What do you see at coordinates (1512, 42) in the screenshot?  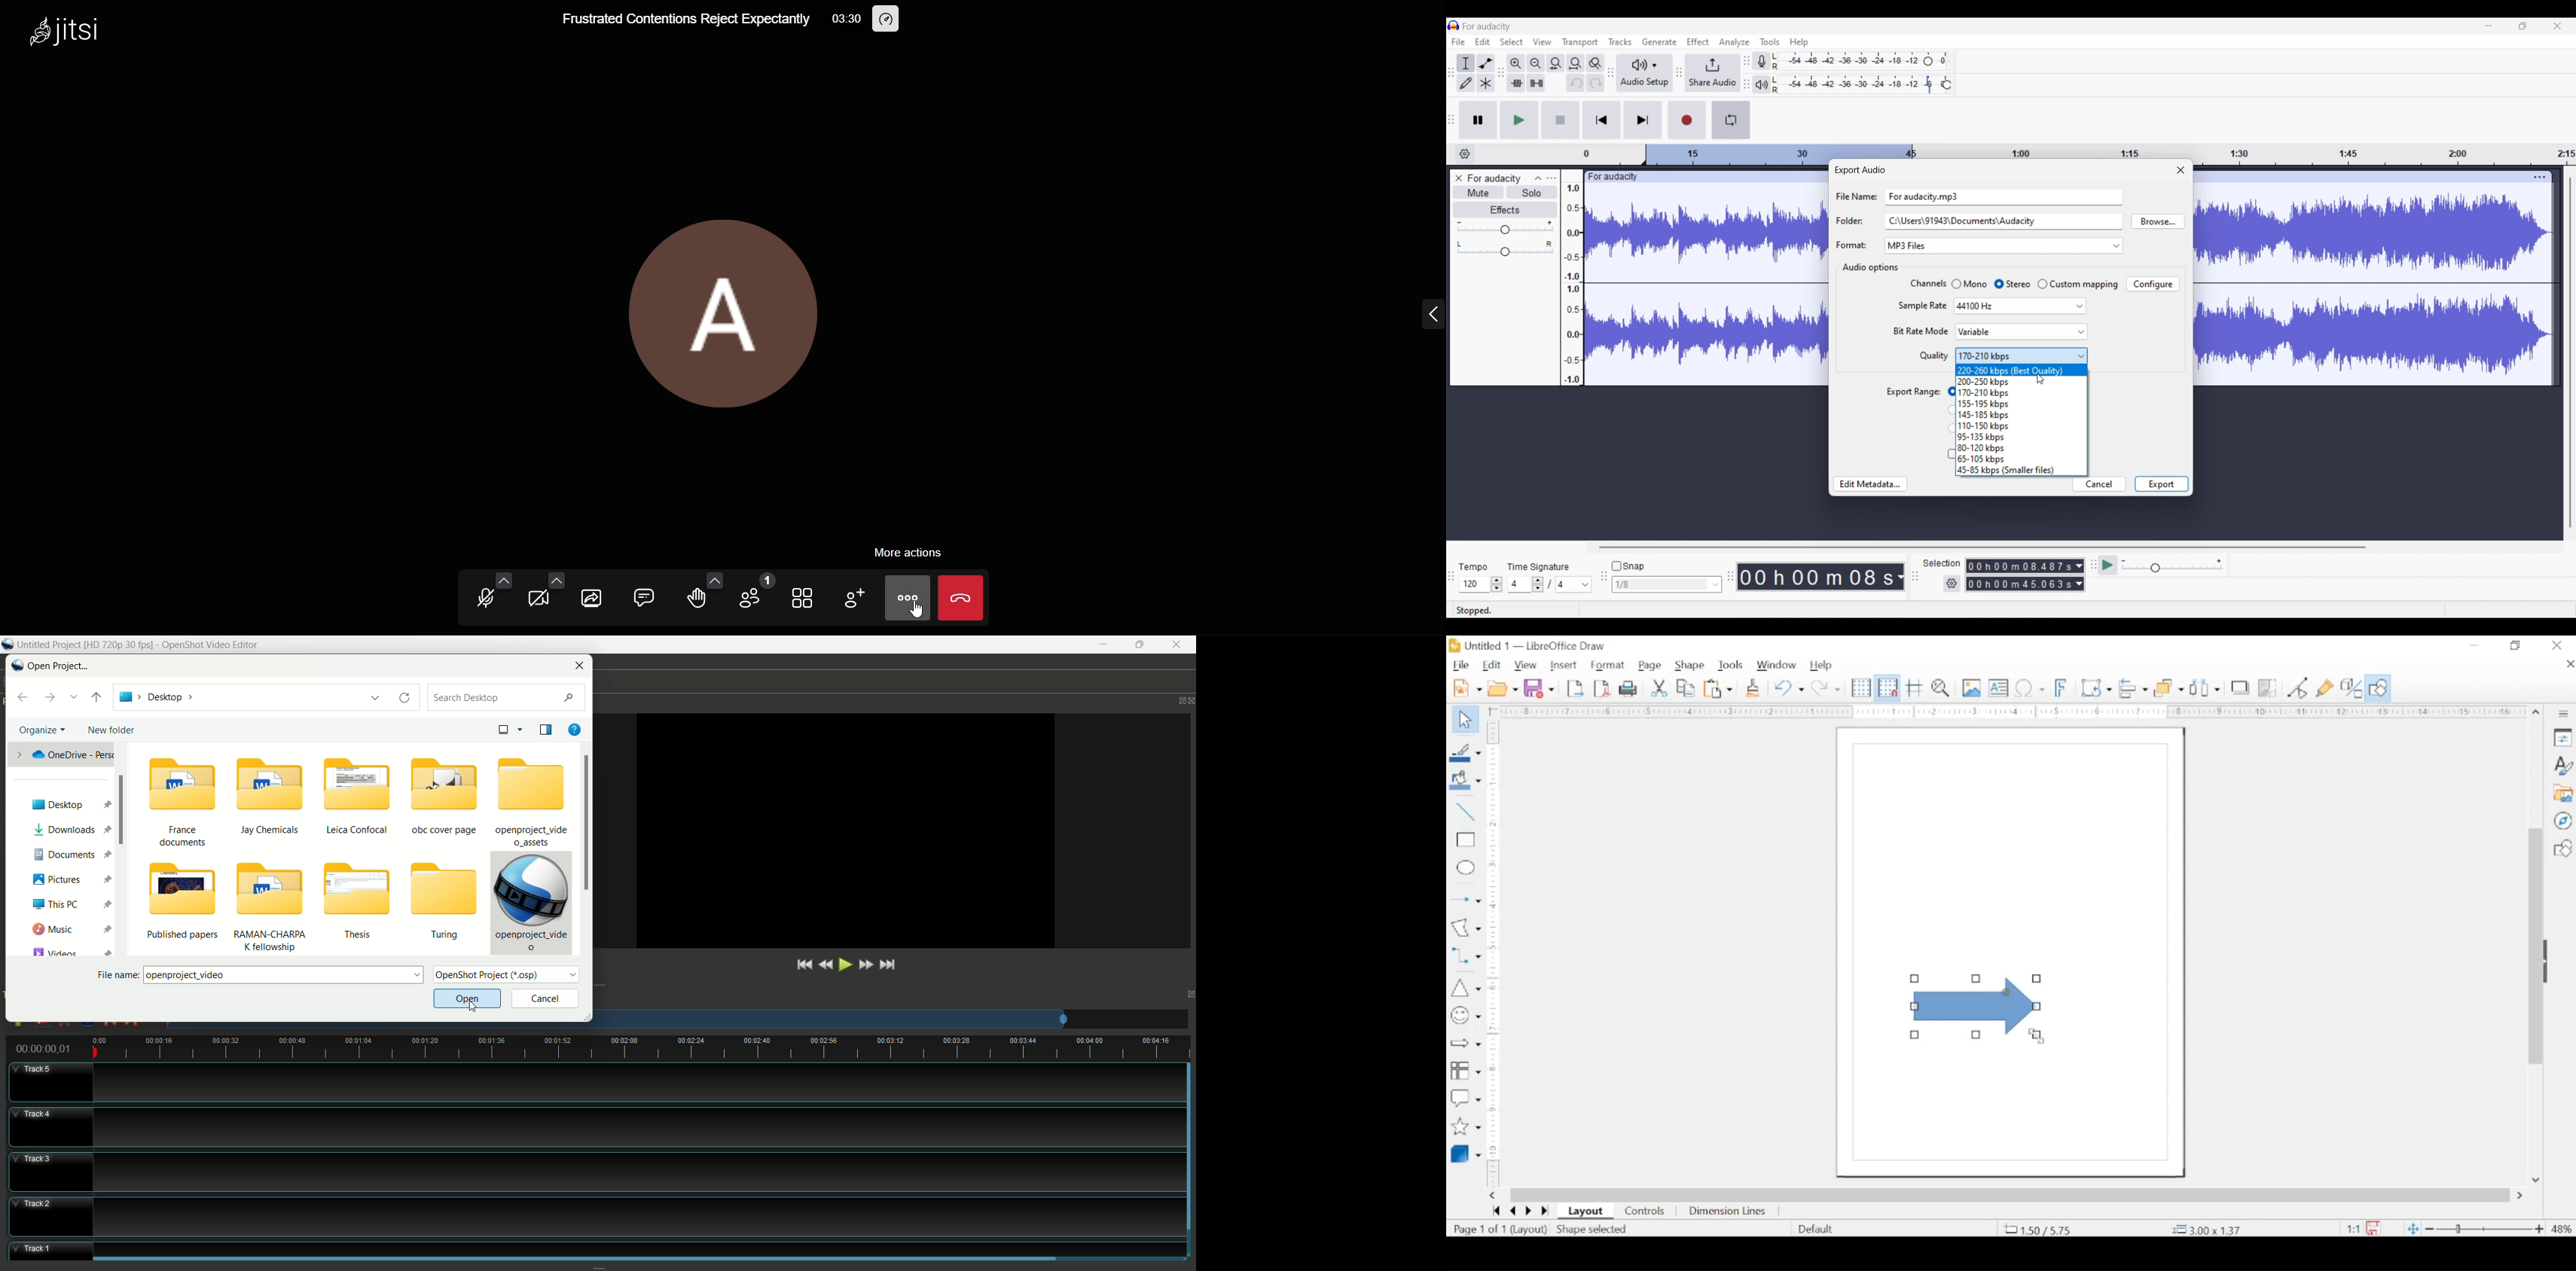 I see `Select menu` at bounding box center [1512, 42].